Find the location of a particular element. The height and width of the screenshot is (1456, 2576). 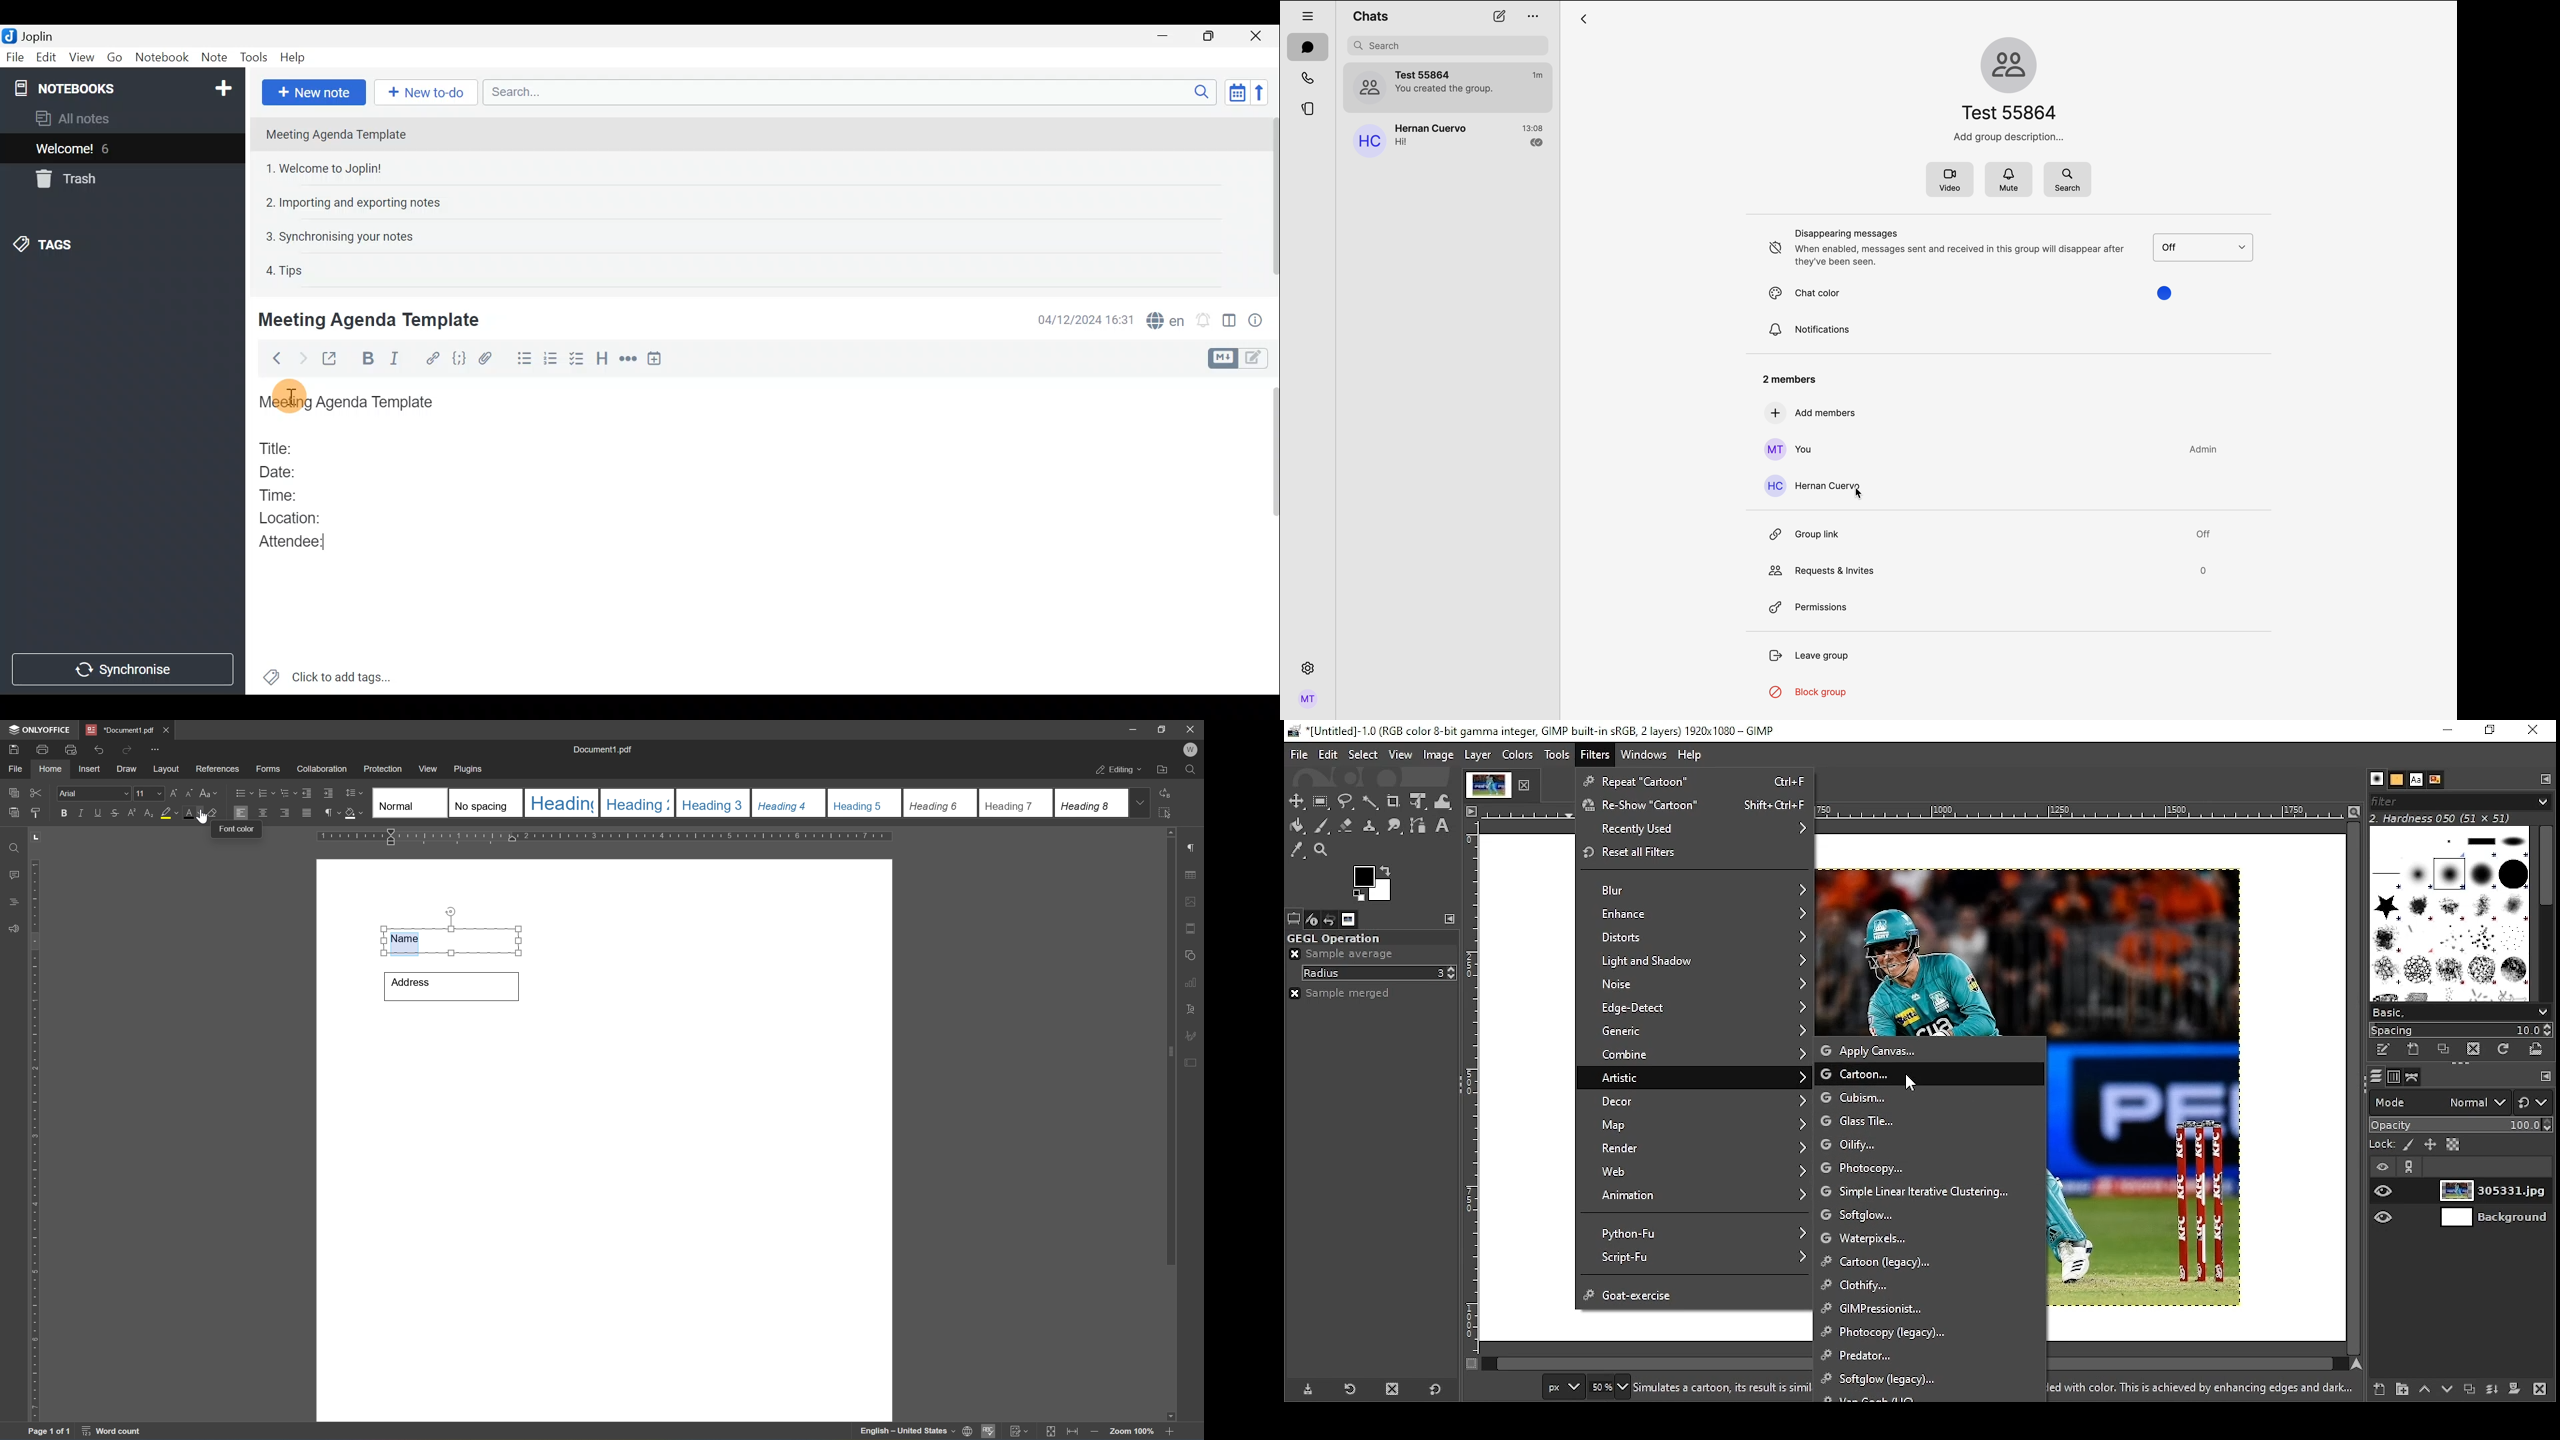

fit to page is located at coordinates (1052, 1432).